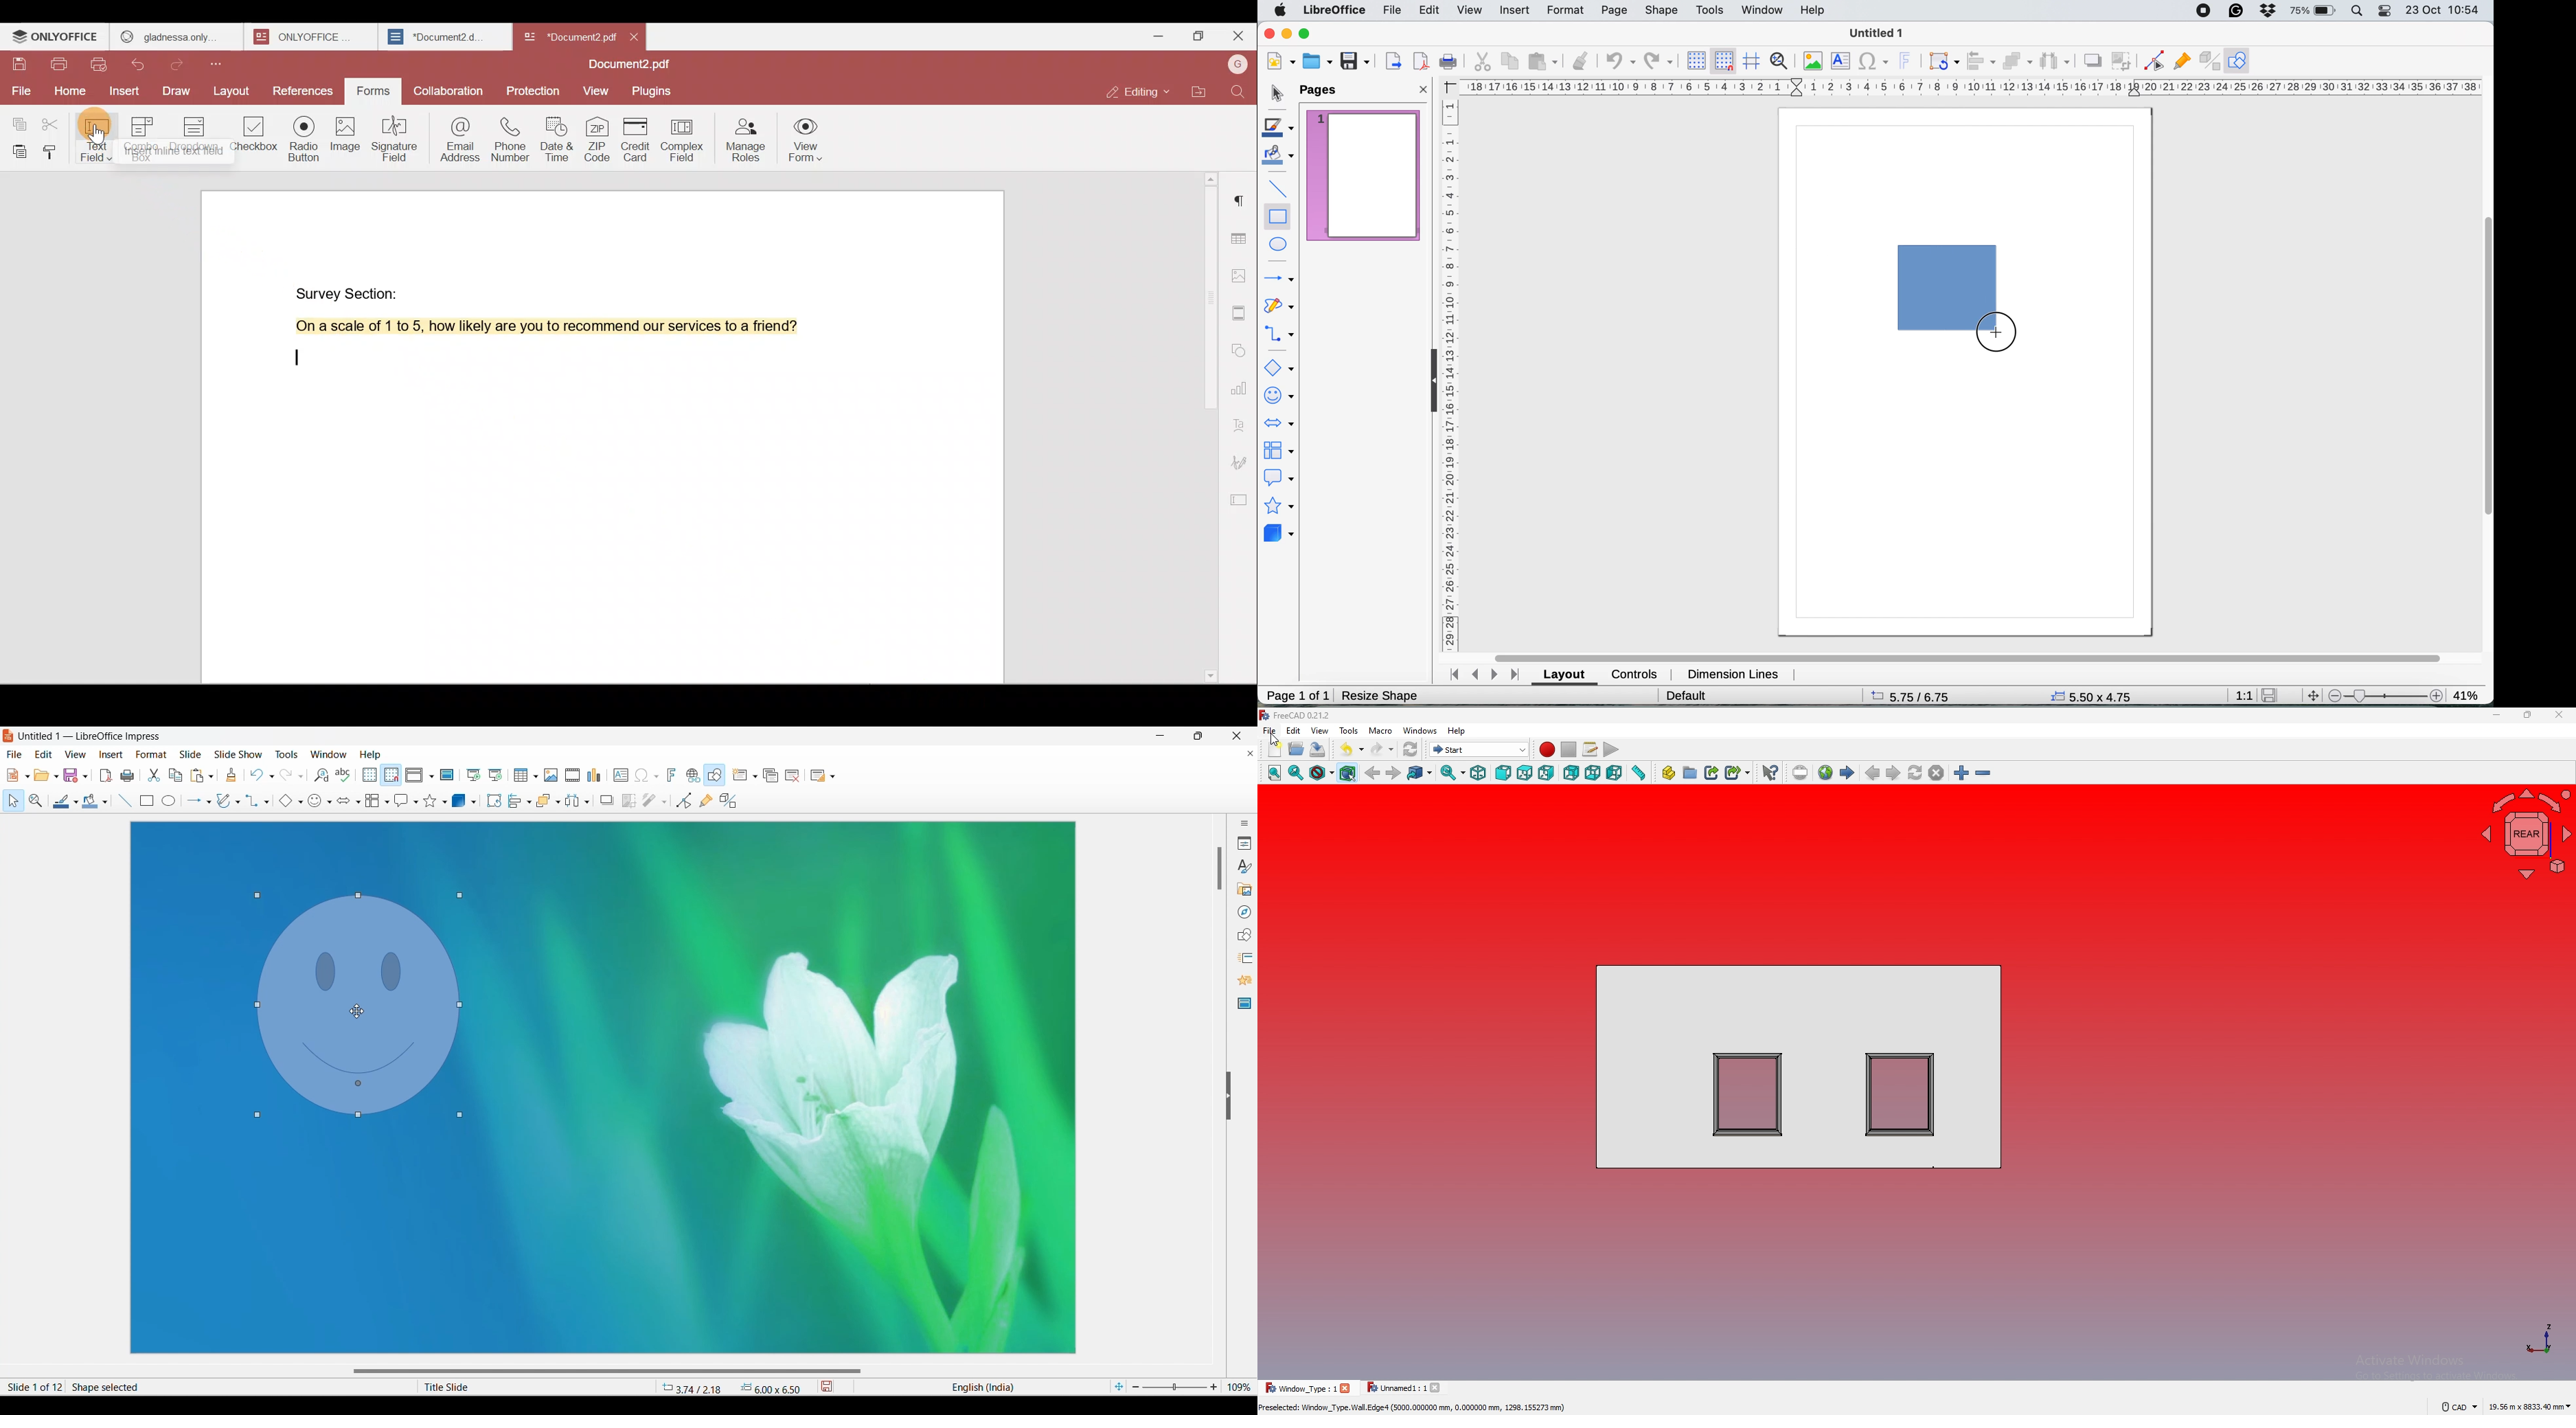 This screenshot has width=2576, height=1428. What do you see at coordinates (286, 801) in the screenshot?
I see `Selected basic shape` at bounding box center [286, 801].